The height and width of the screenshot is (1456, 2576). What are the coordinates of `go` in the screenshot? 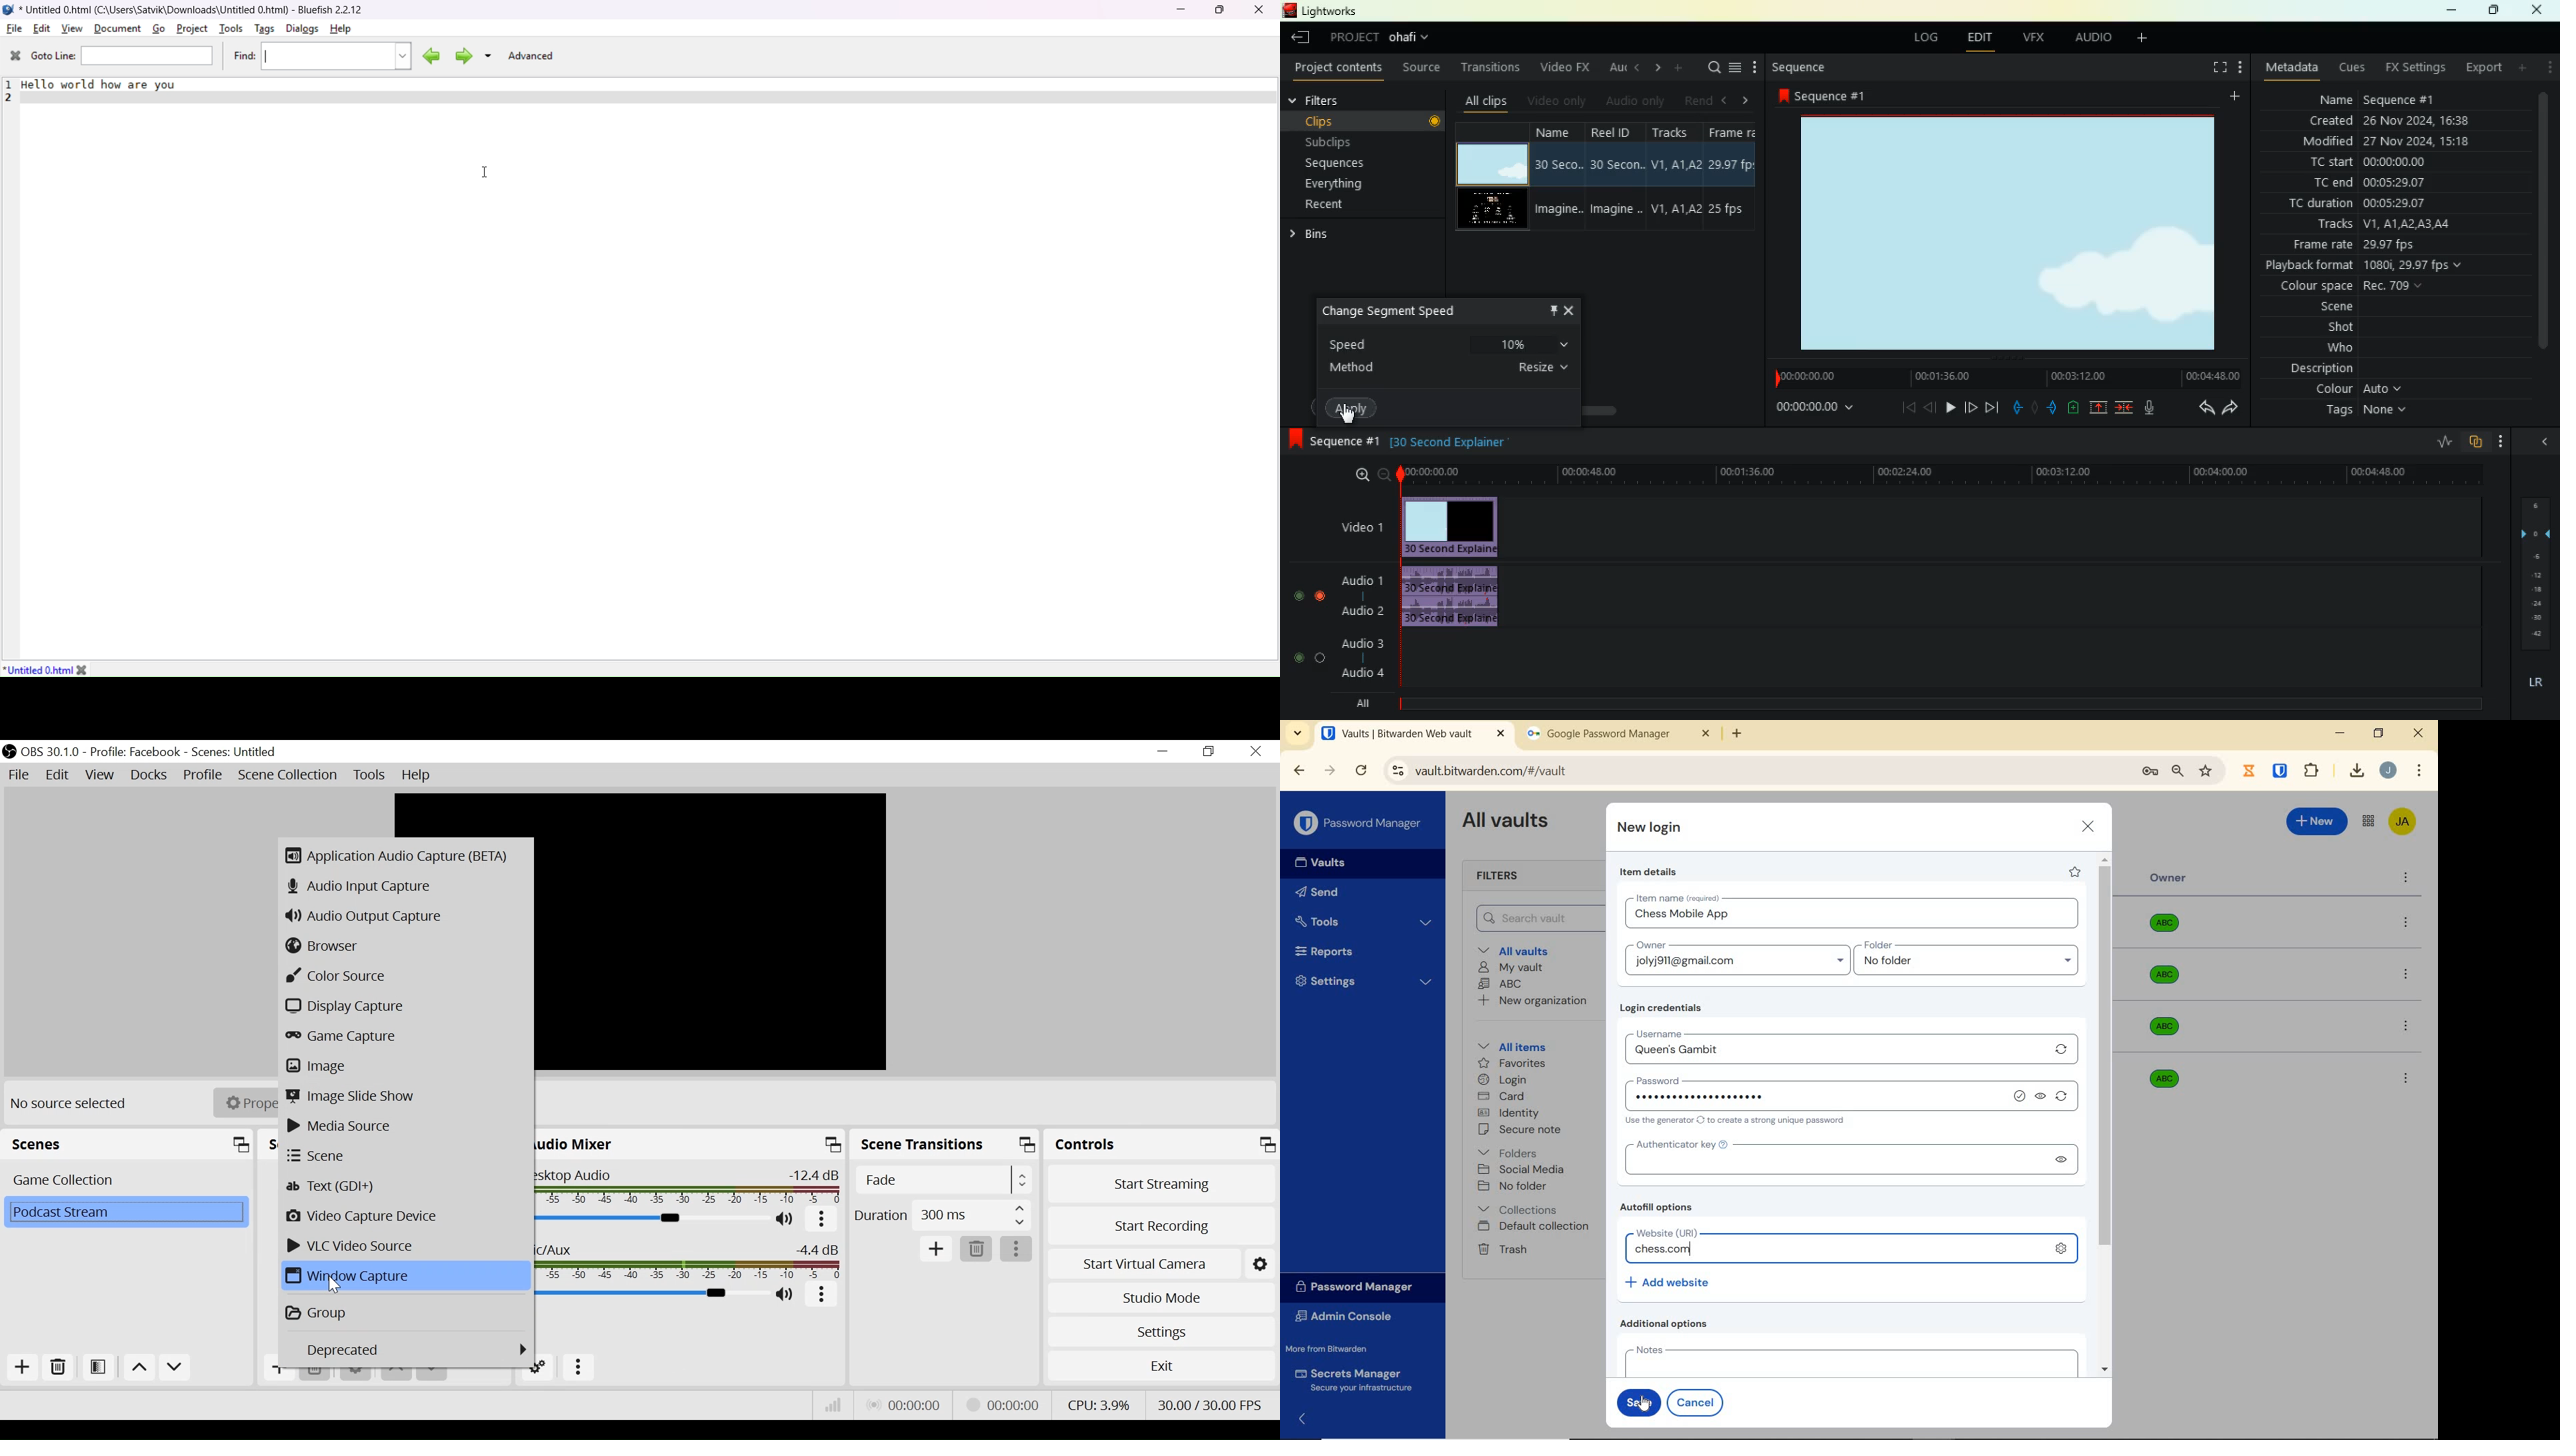 It's located at (157, 28).